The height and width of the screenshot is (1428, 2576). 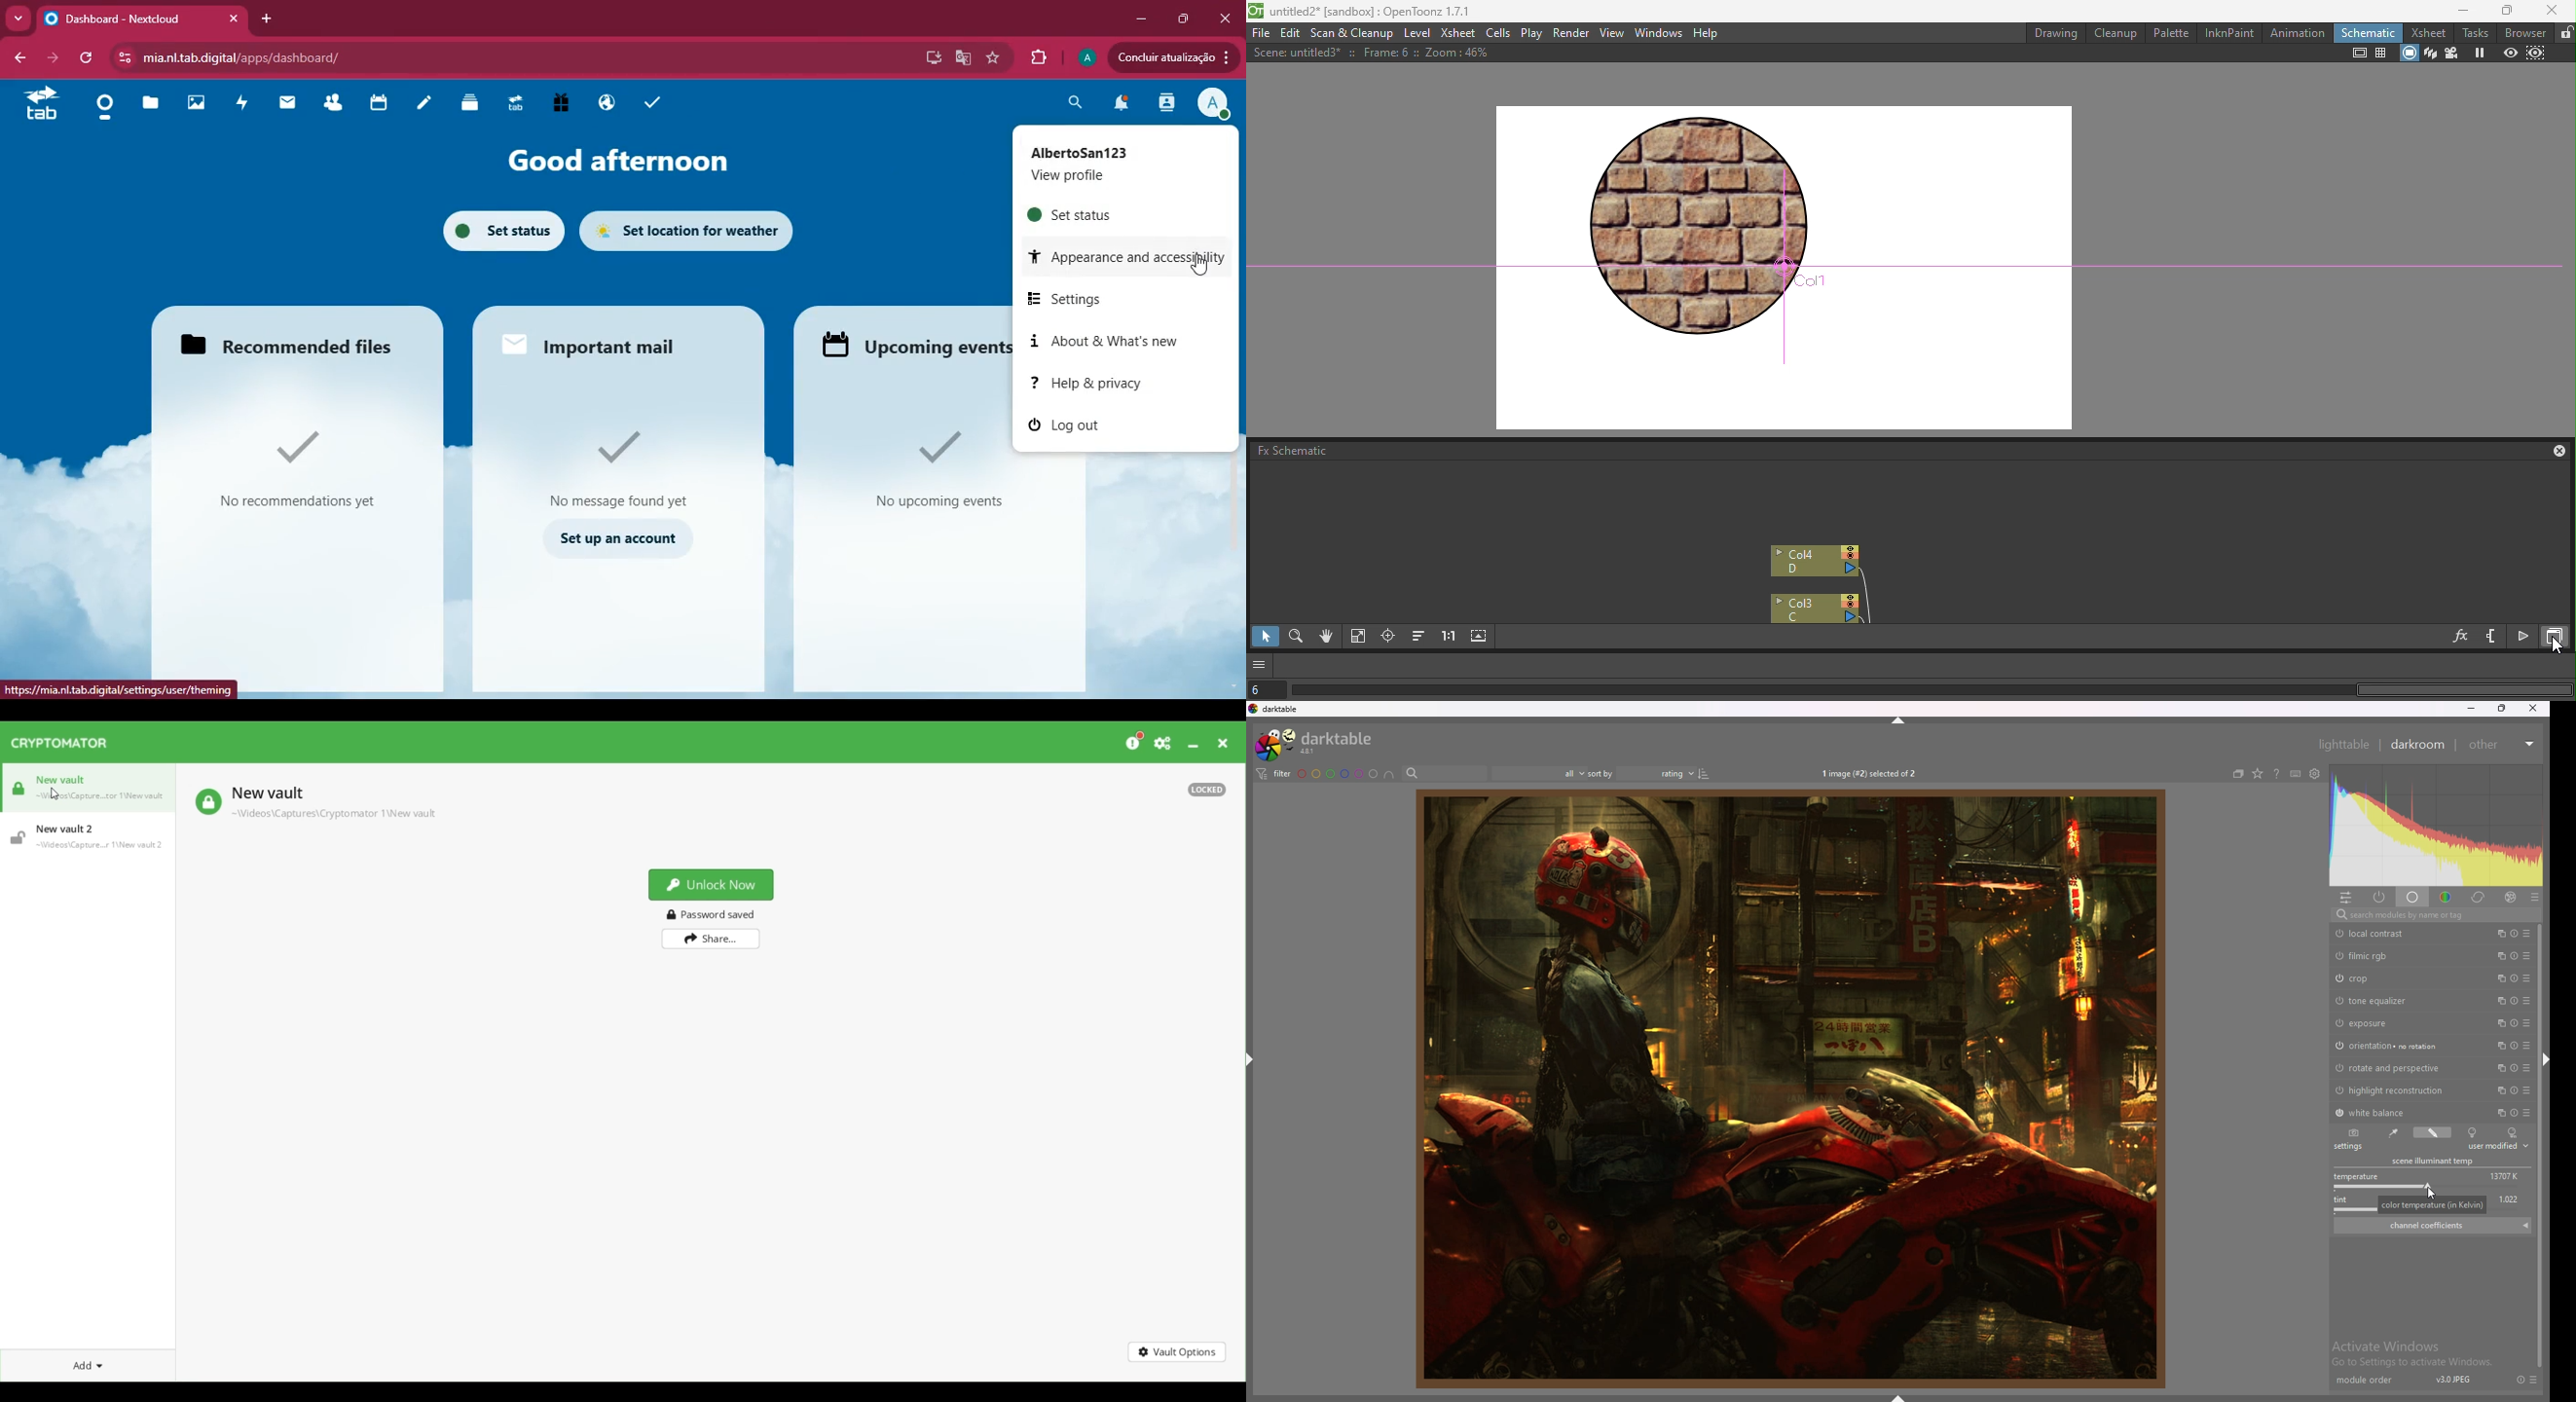 I want to click on notes, so click(x=429, y=105).